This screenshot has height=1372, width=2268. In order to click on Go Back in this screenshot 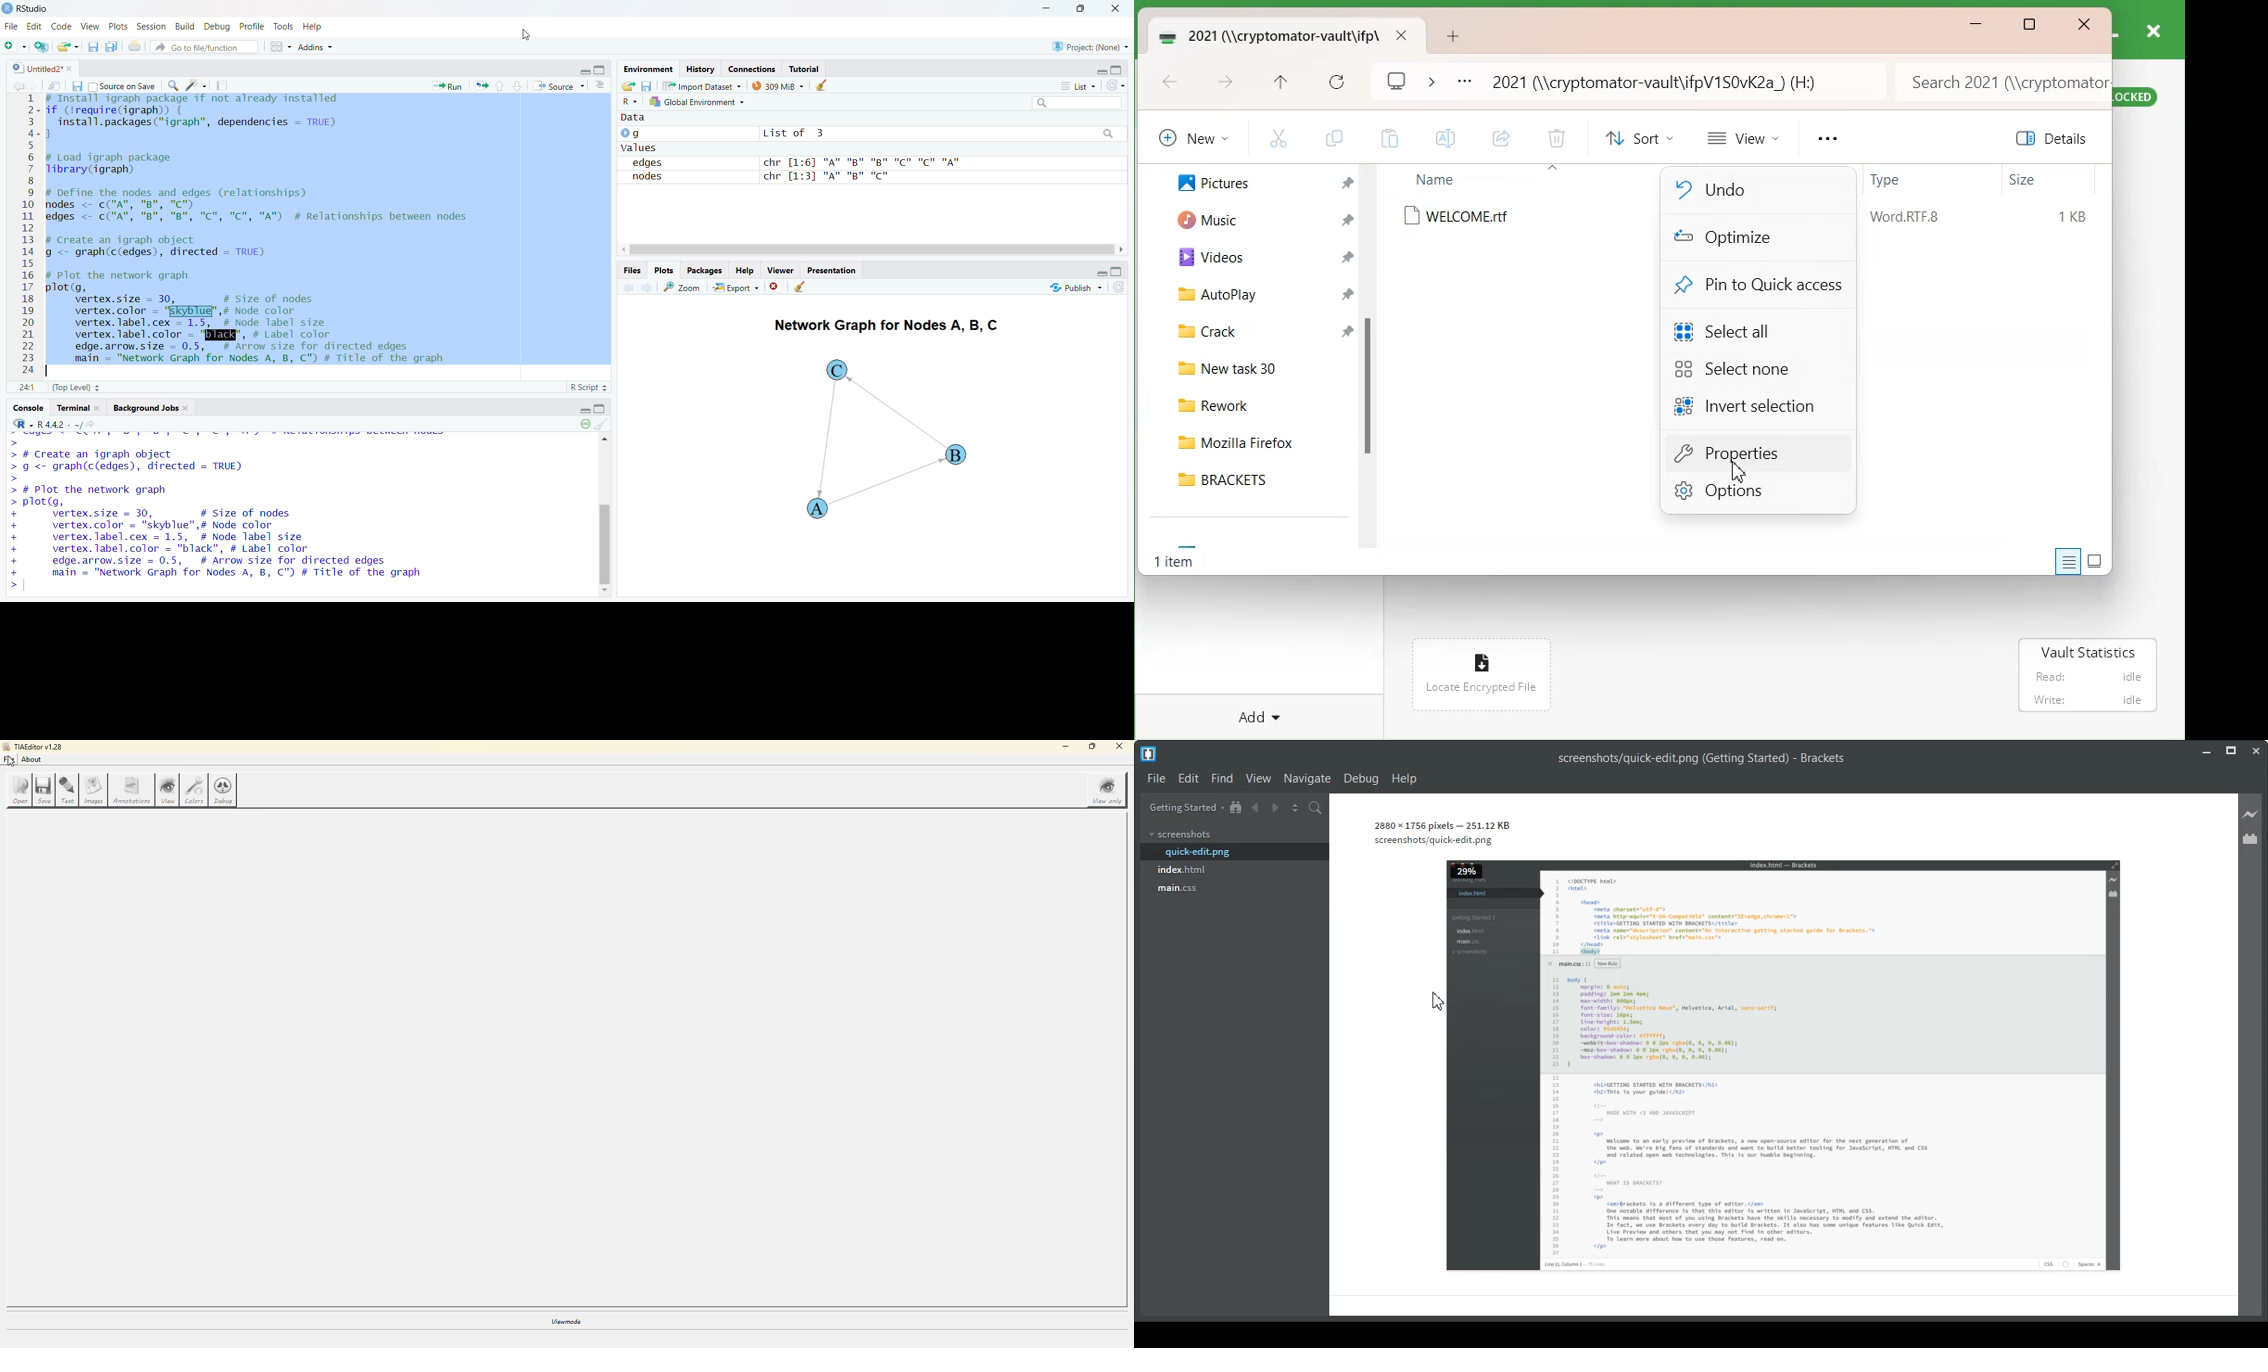, I will do `click(1170, 83)`.